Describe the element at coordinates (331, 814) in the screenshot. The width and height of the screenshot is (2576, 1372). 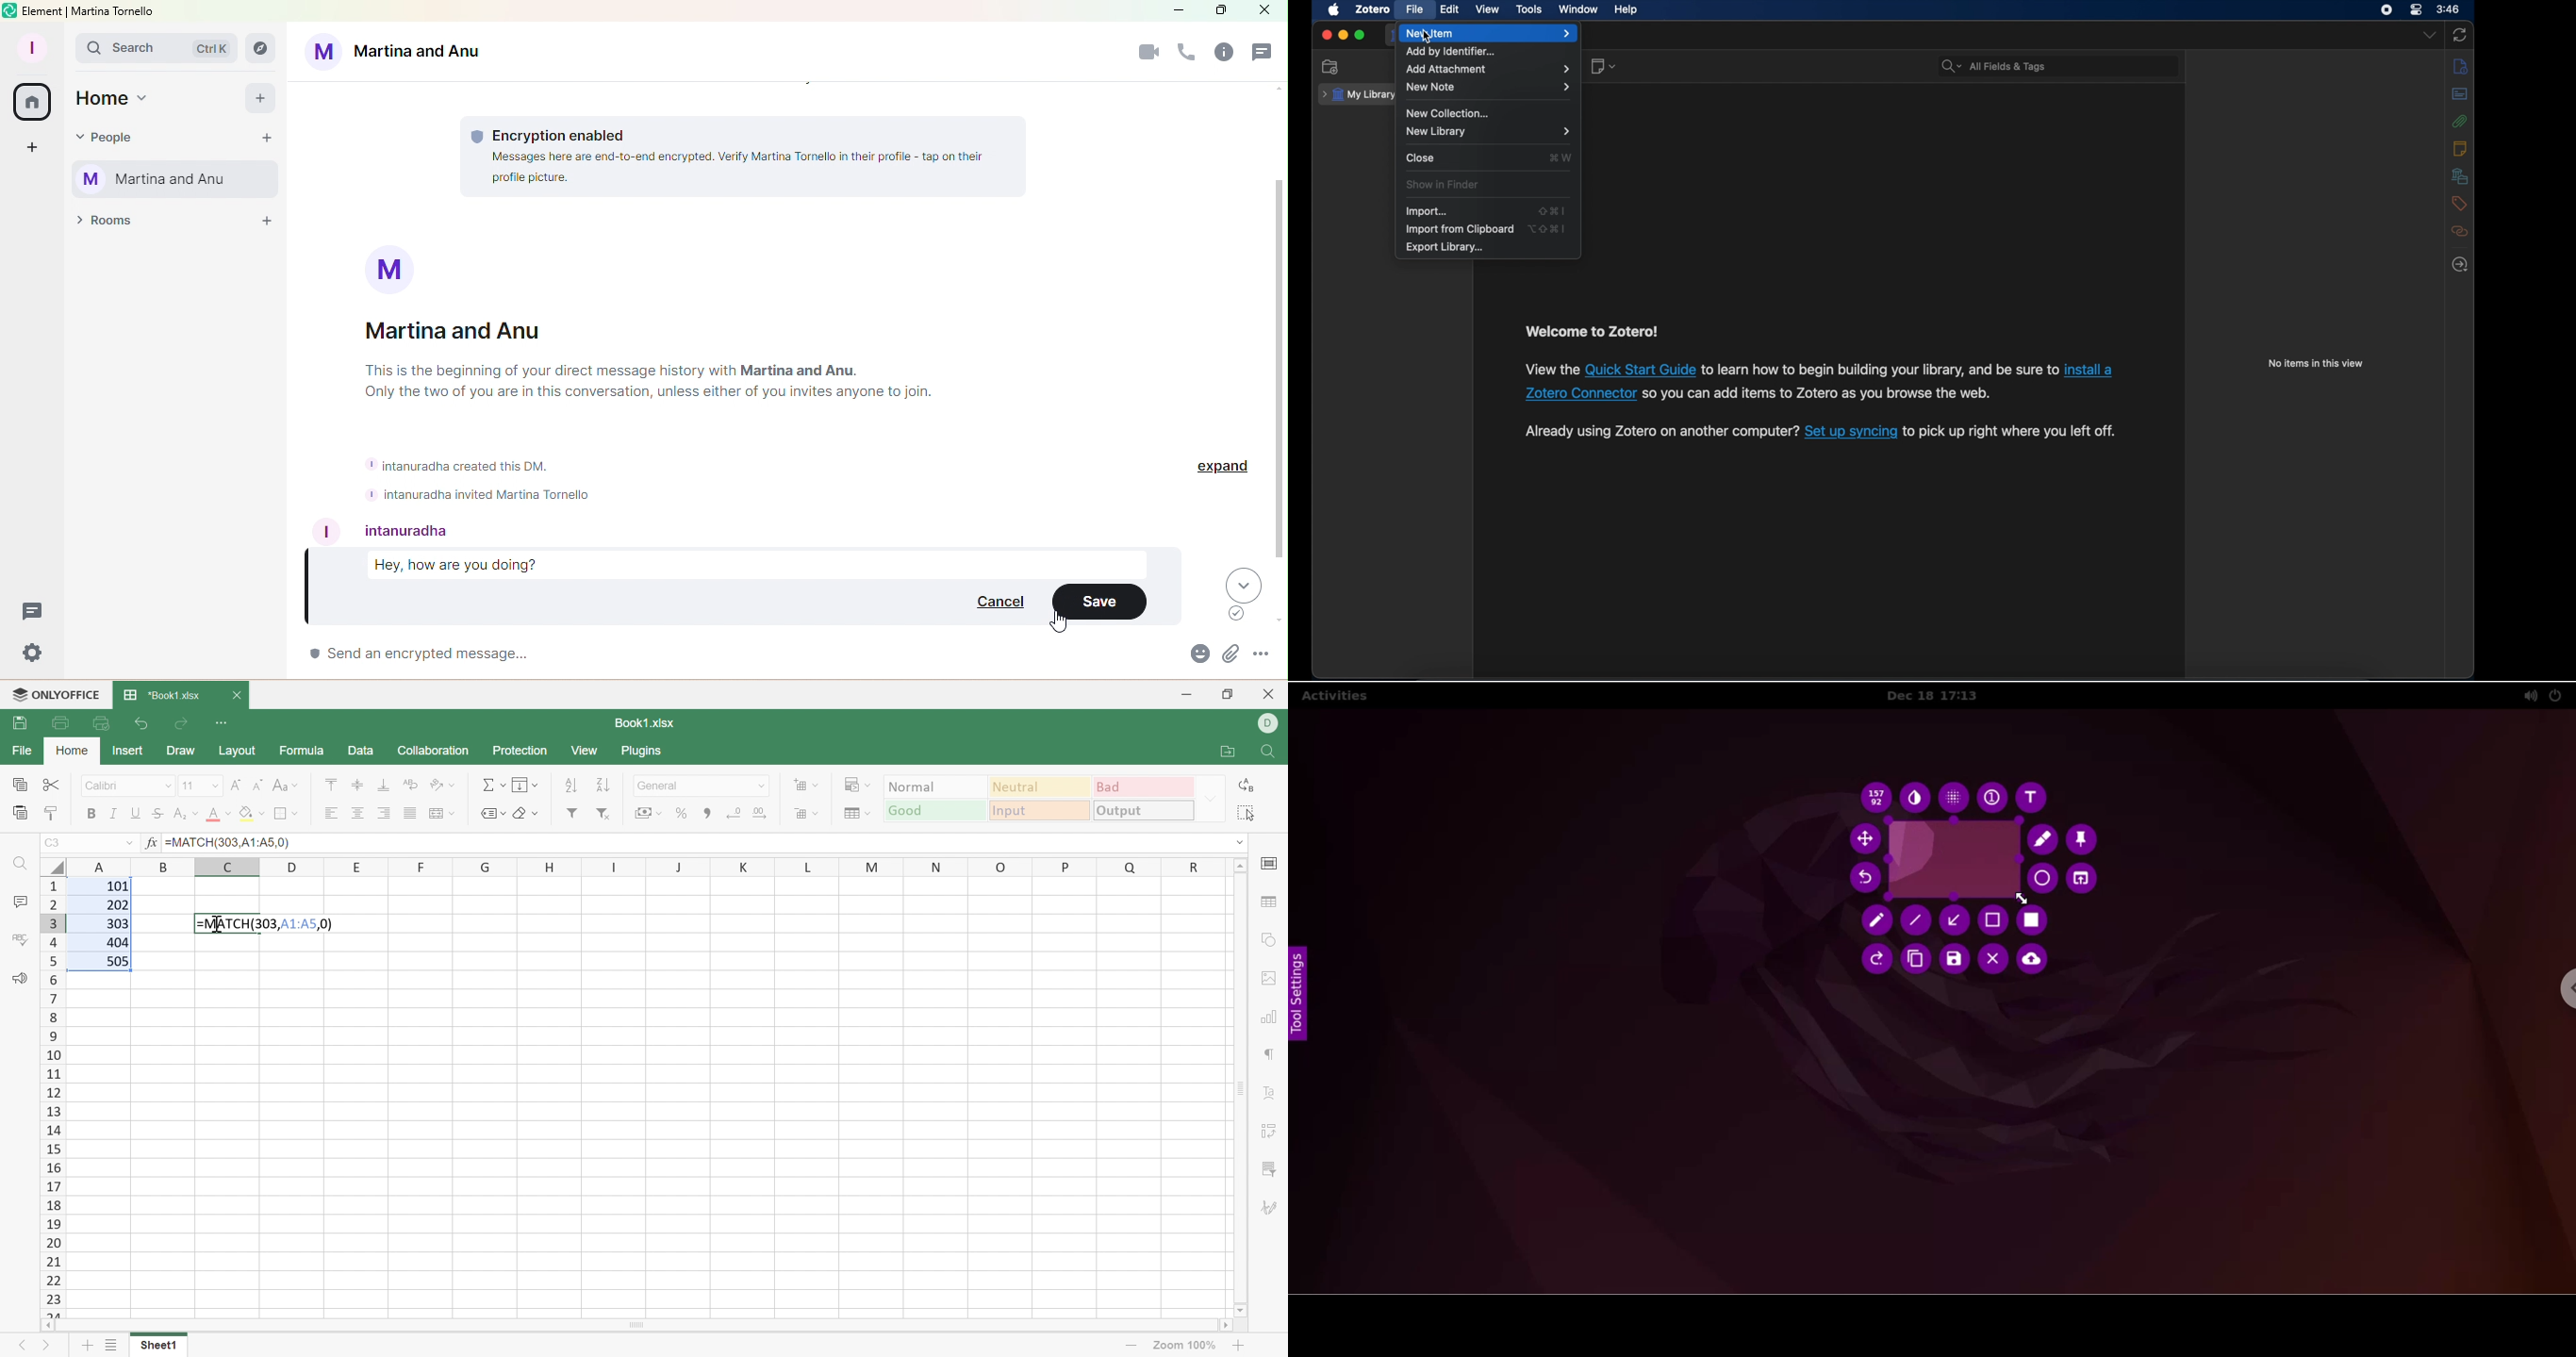
I see `Align Left` at that location.